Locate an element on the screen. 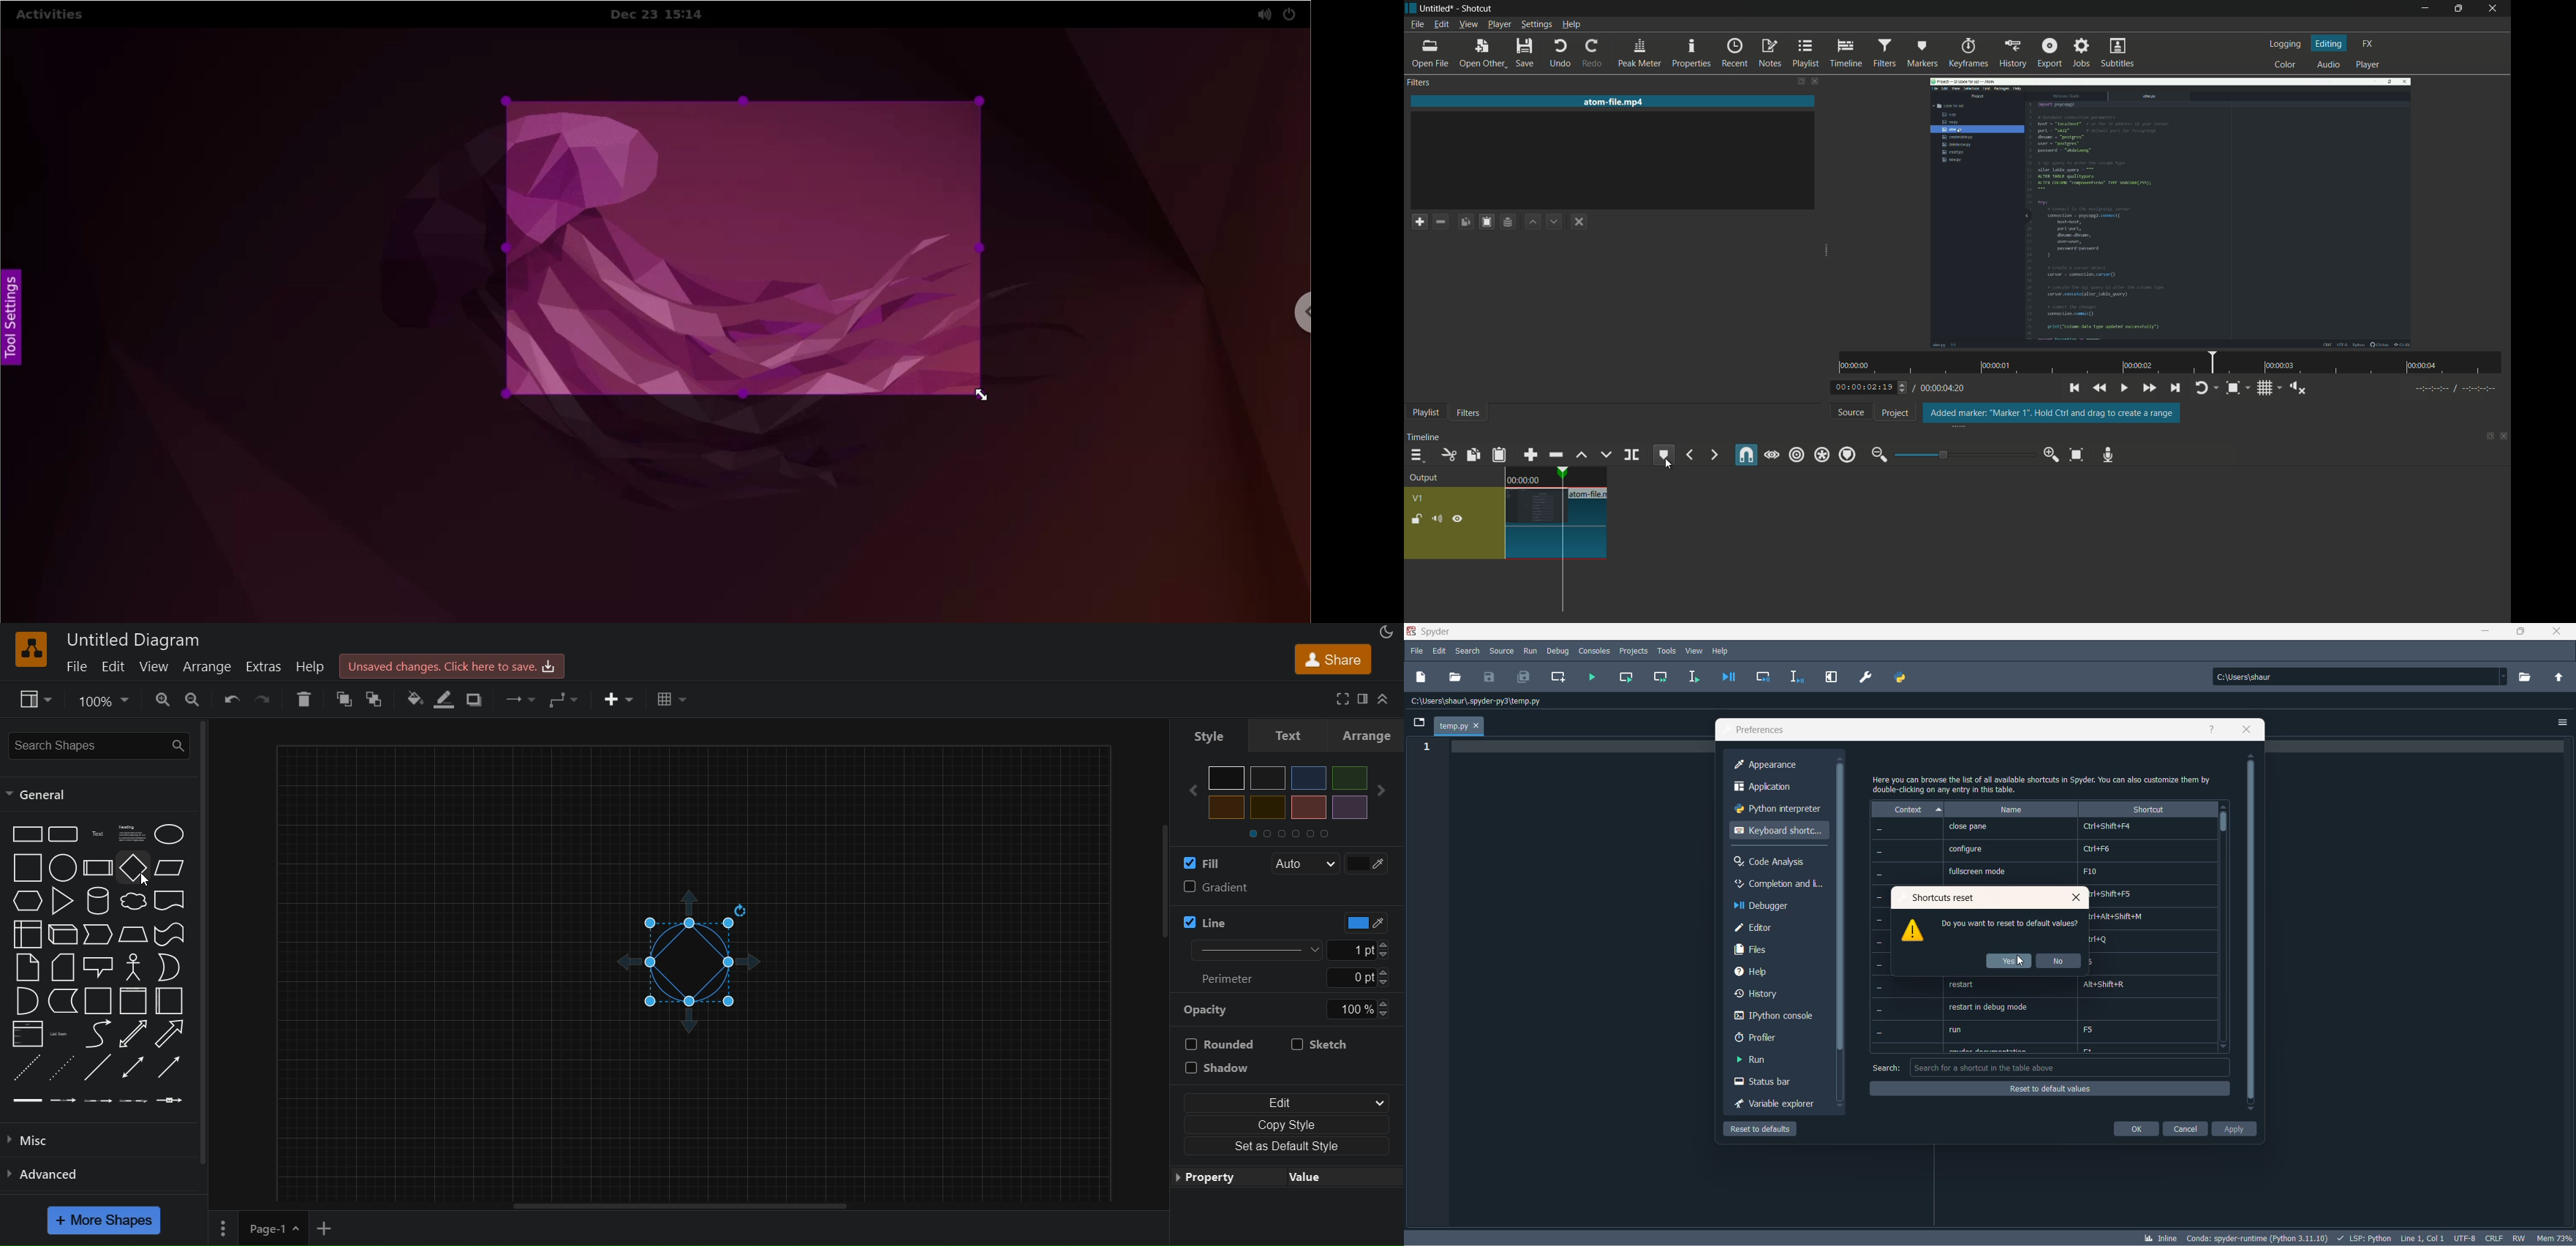 This screenshot has height=1260, width=2576. property is located at coordinates (1285, 1183).